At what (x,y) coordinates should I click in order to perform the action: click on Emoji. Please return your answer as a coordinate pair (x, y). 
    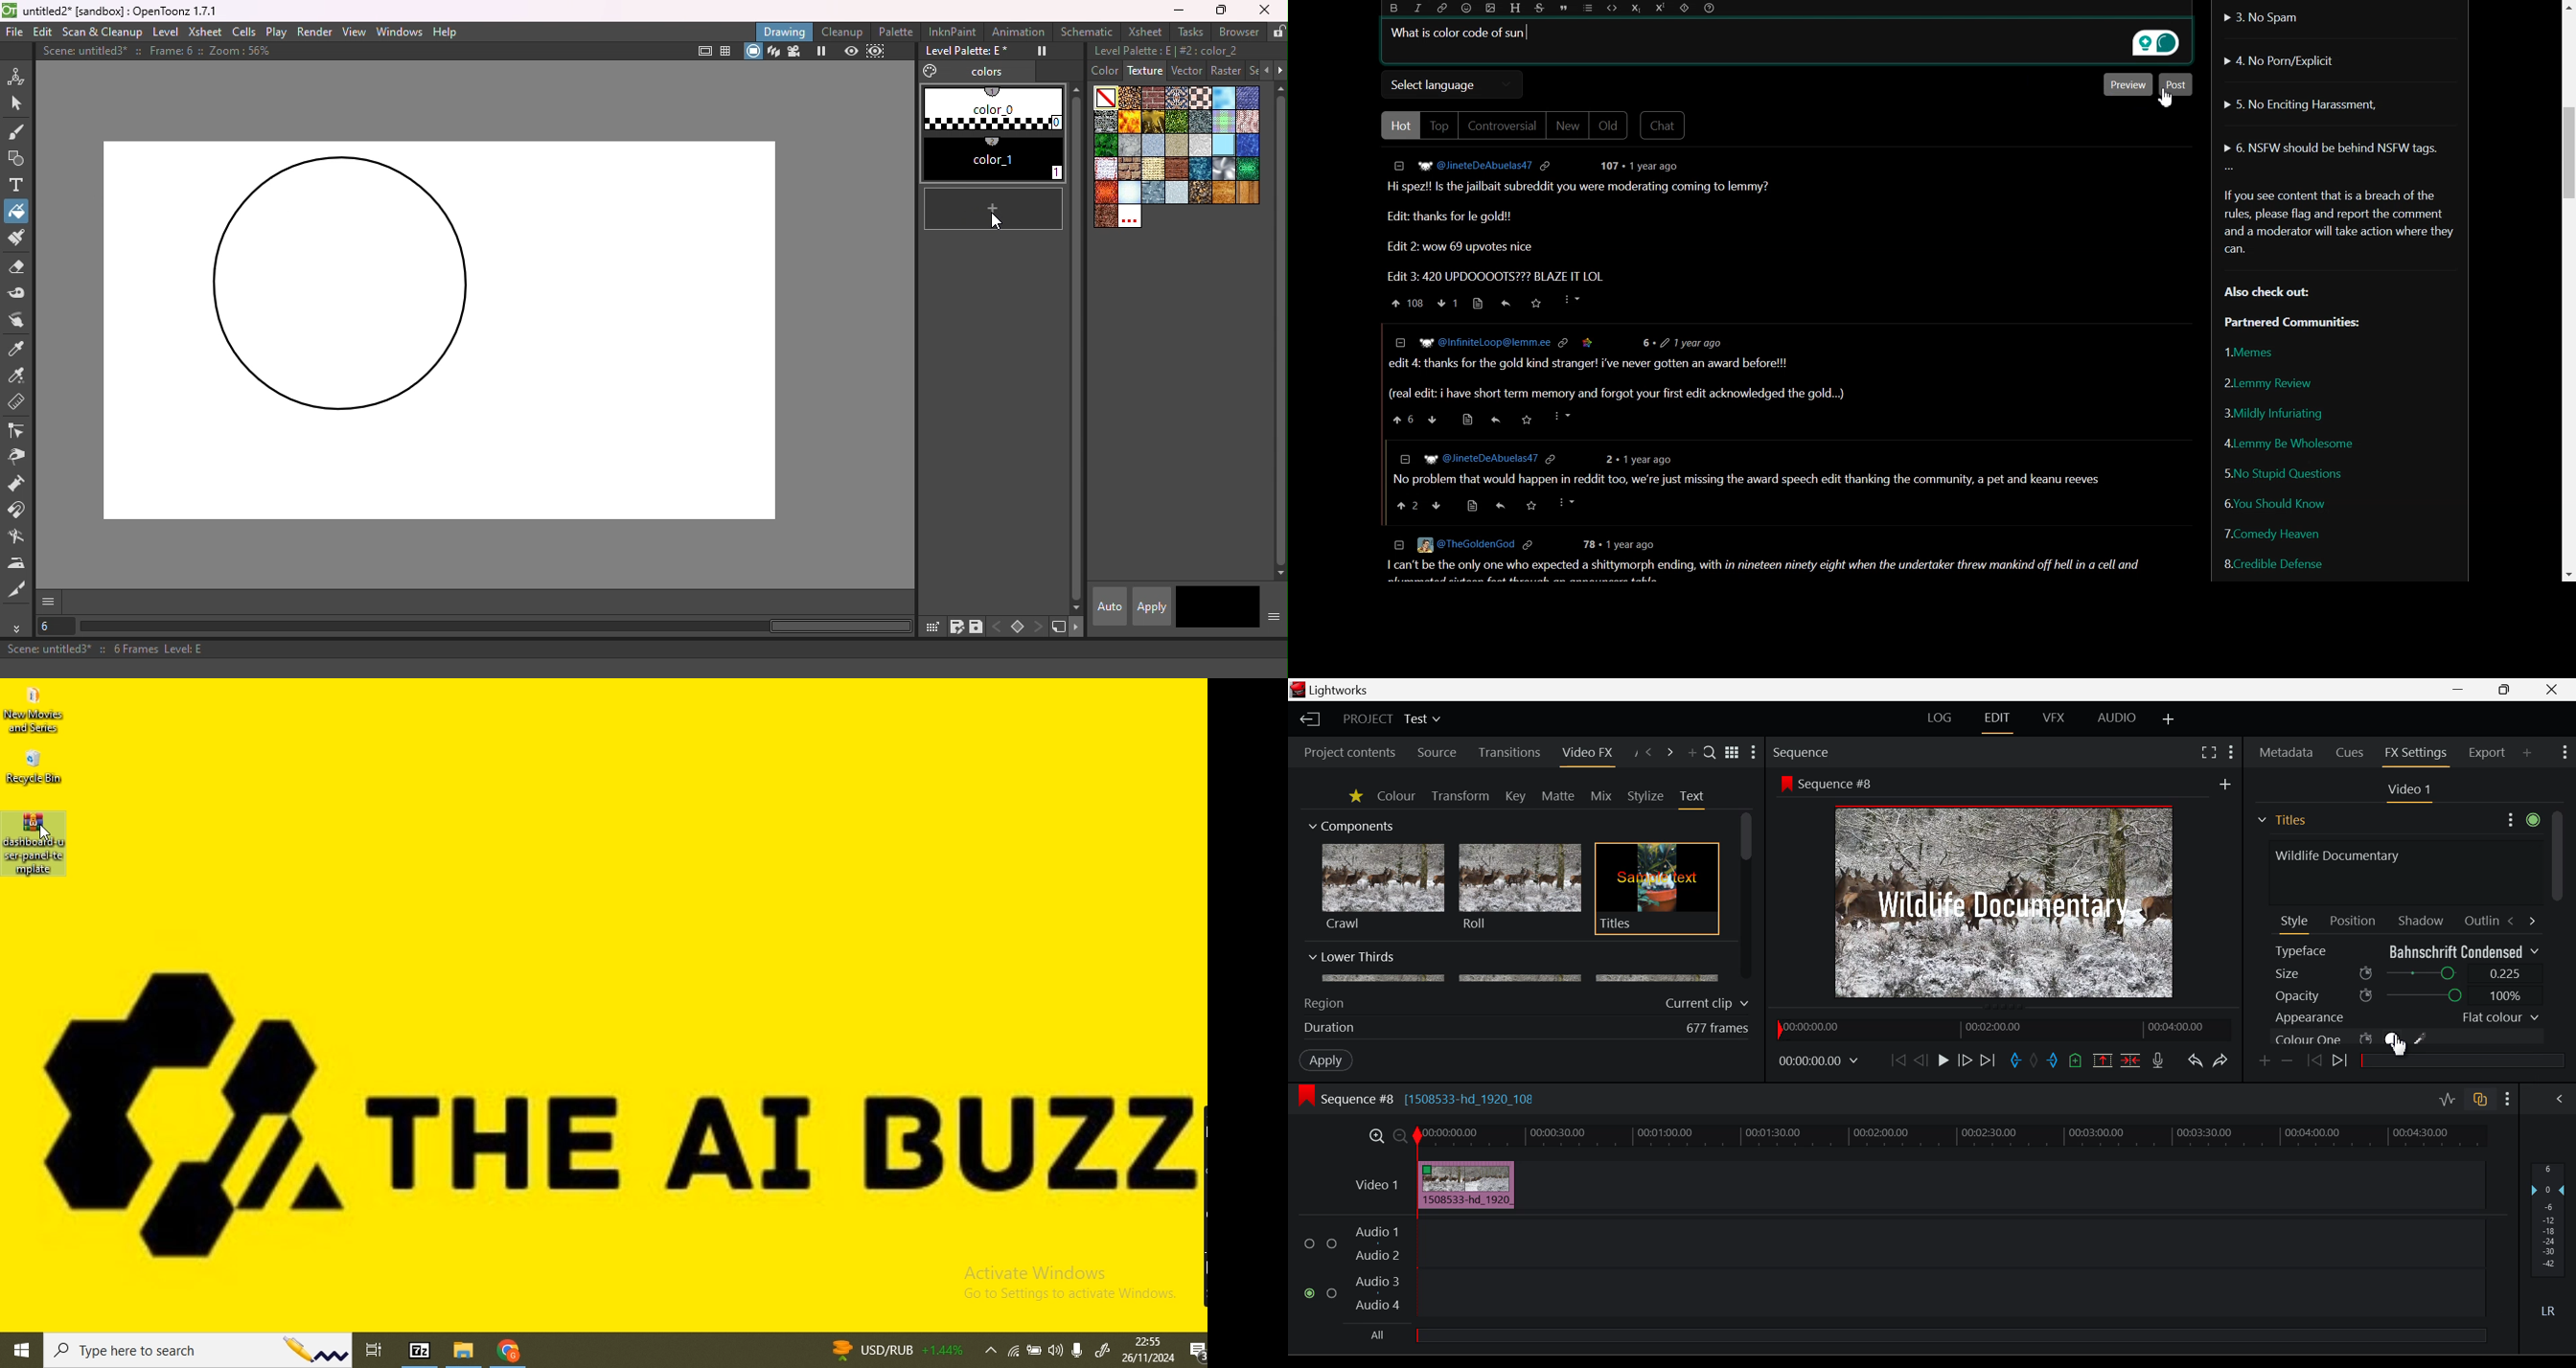
    Looking at the image, I should click on (1466, 8).